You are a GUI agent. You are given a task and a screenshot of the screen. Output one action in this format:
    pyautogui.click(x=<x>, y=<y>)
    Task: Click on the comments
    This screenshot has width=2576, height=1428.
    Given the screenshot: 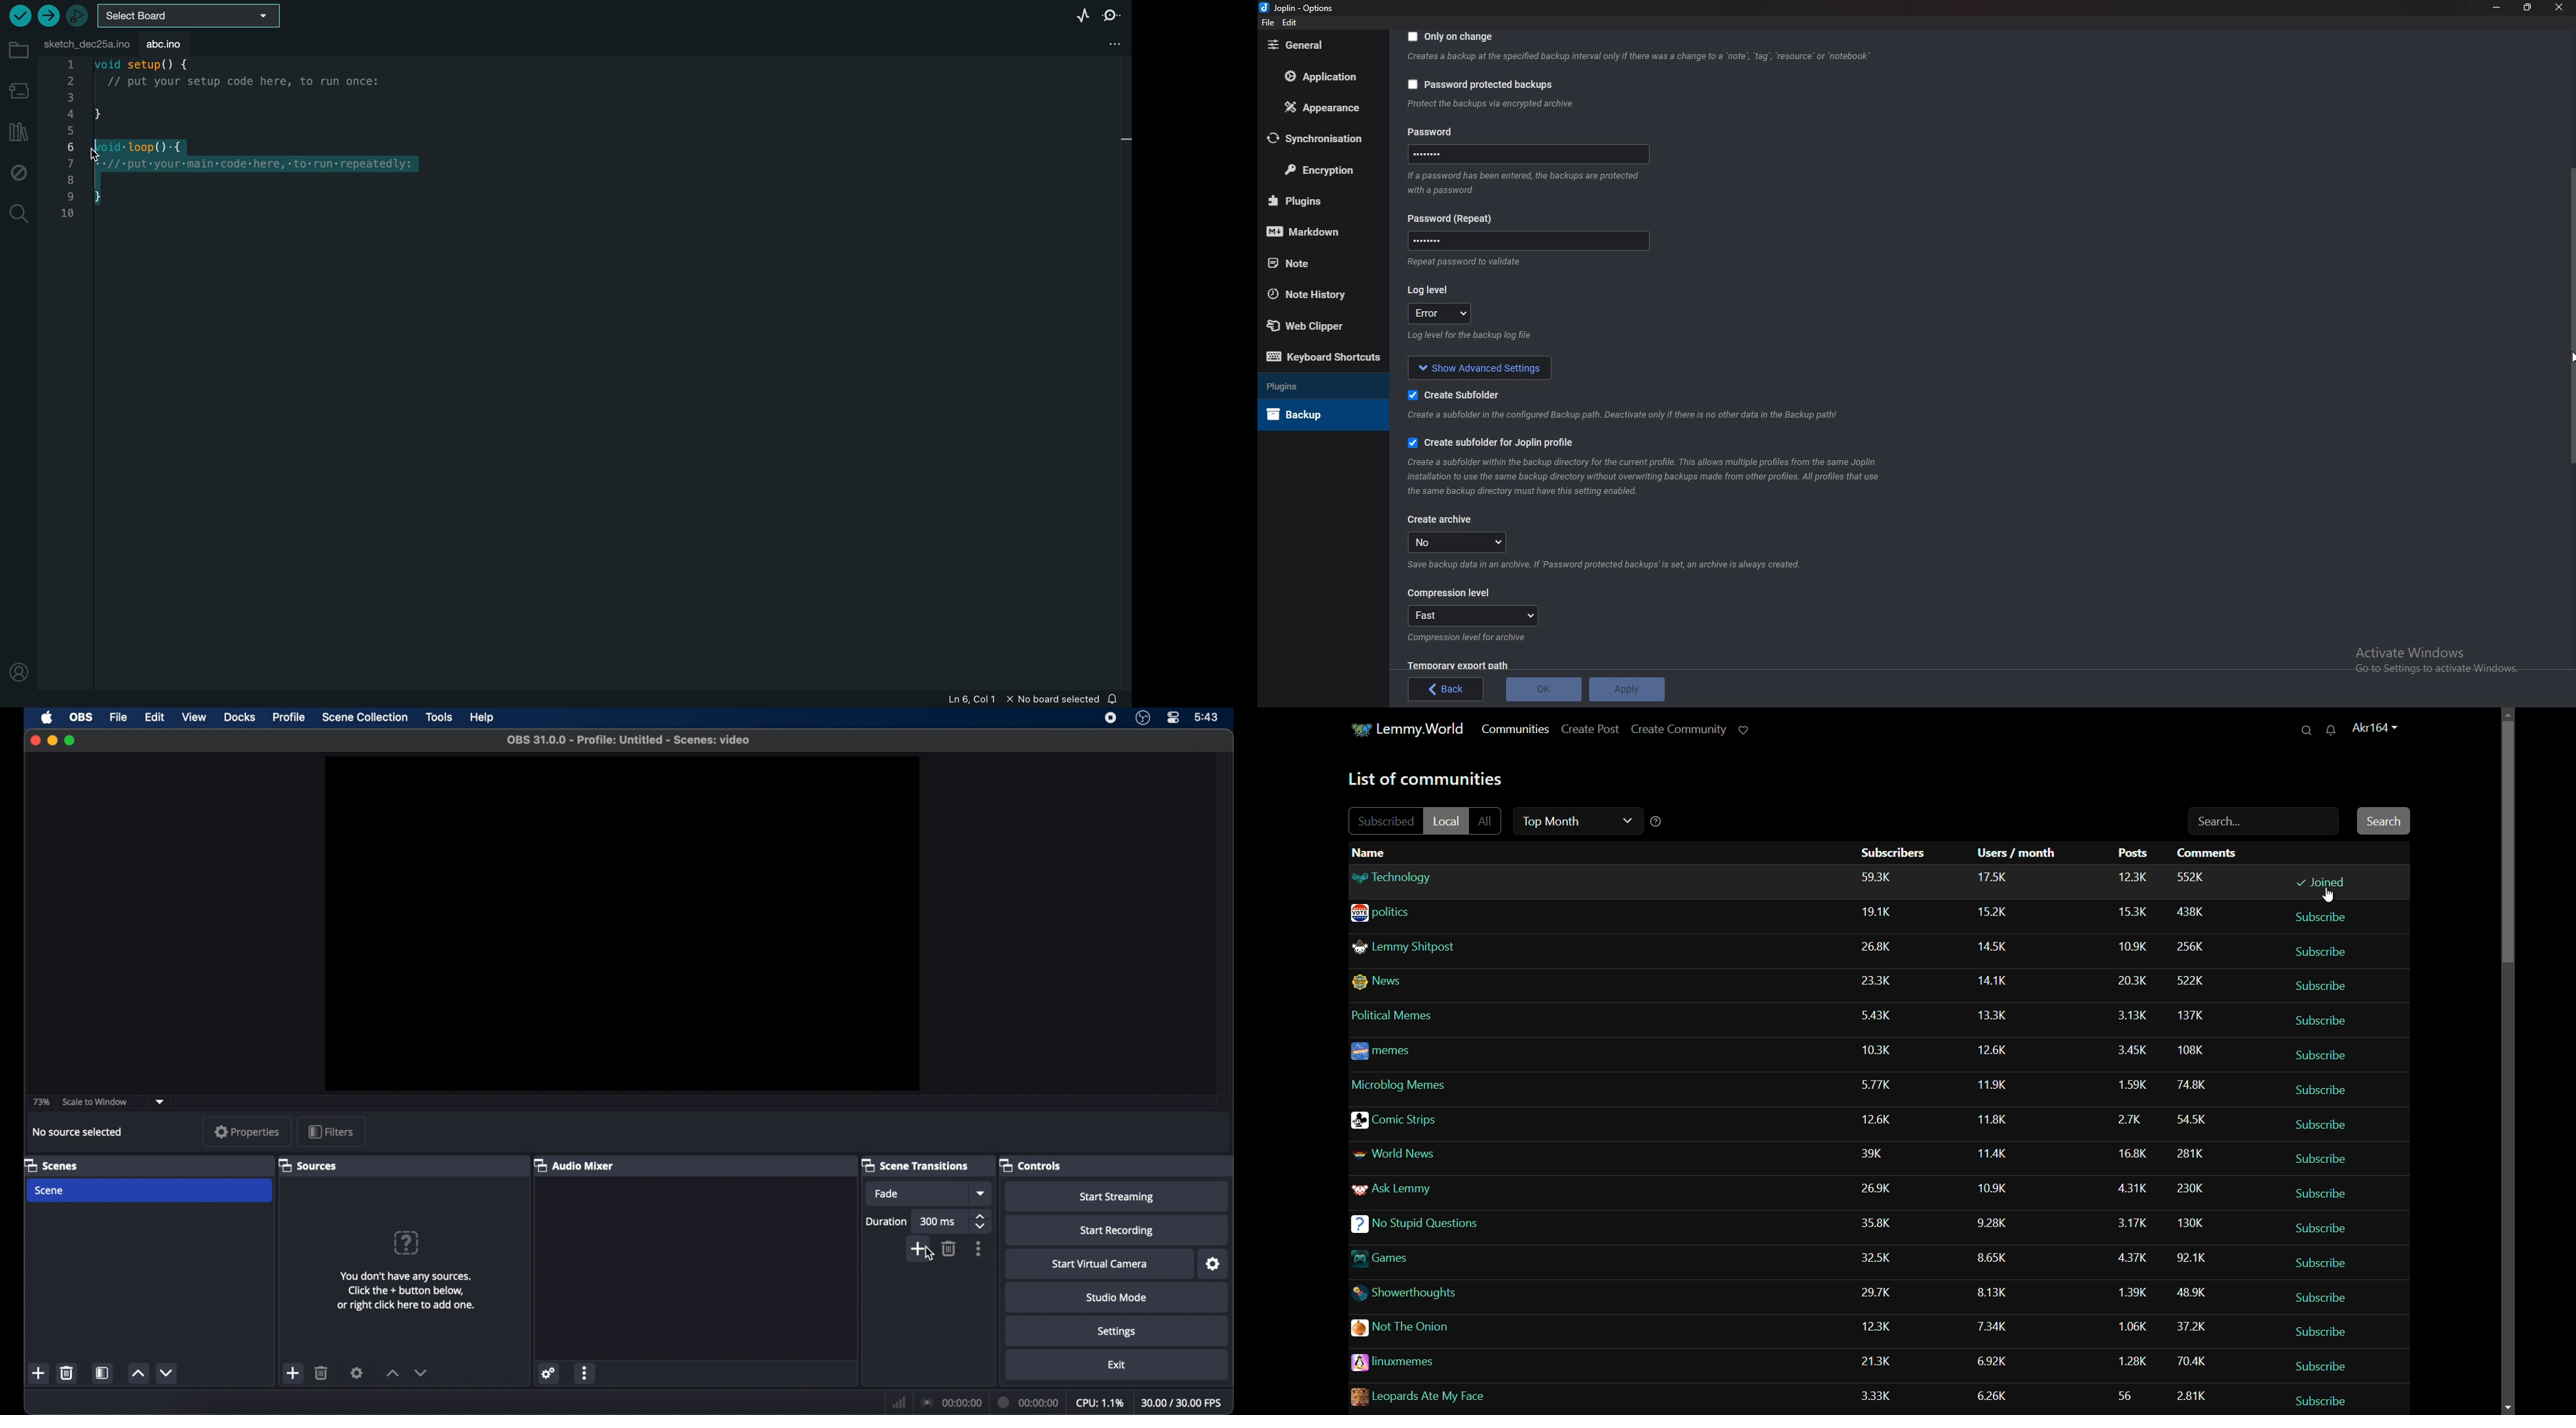 What is the action you would take?
    pyautogui.click(x=2192, y=1395)
    